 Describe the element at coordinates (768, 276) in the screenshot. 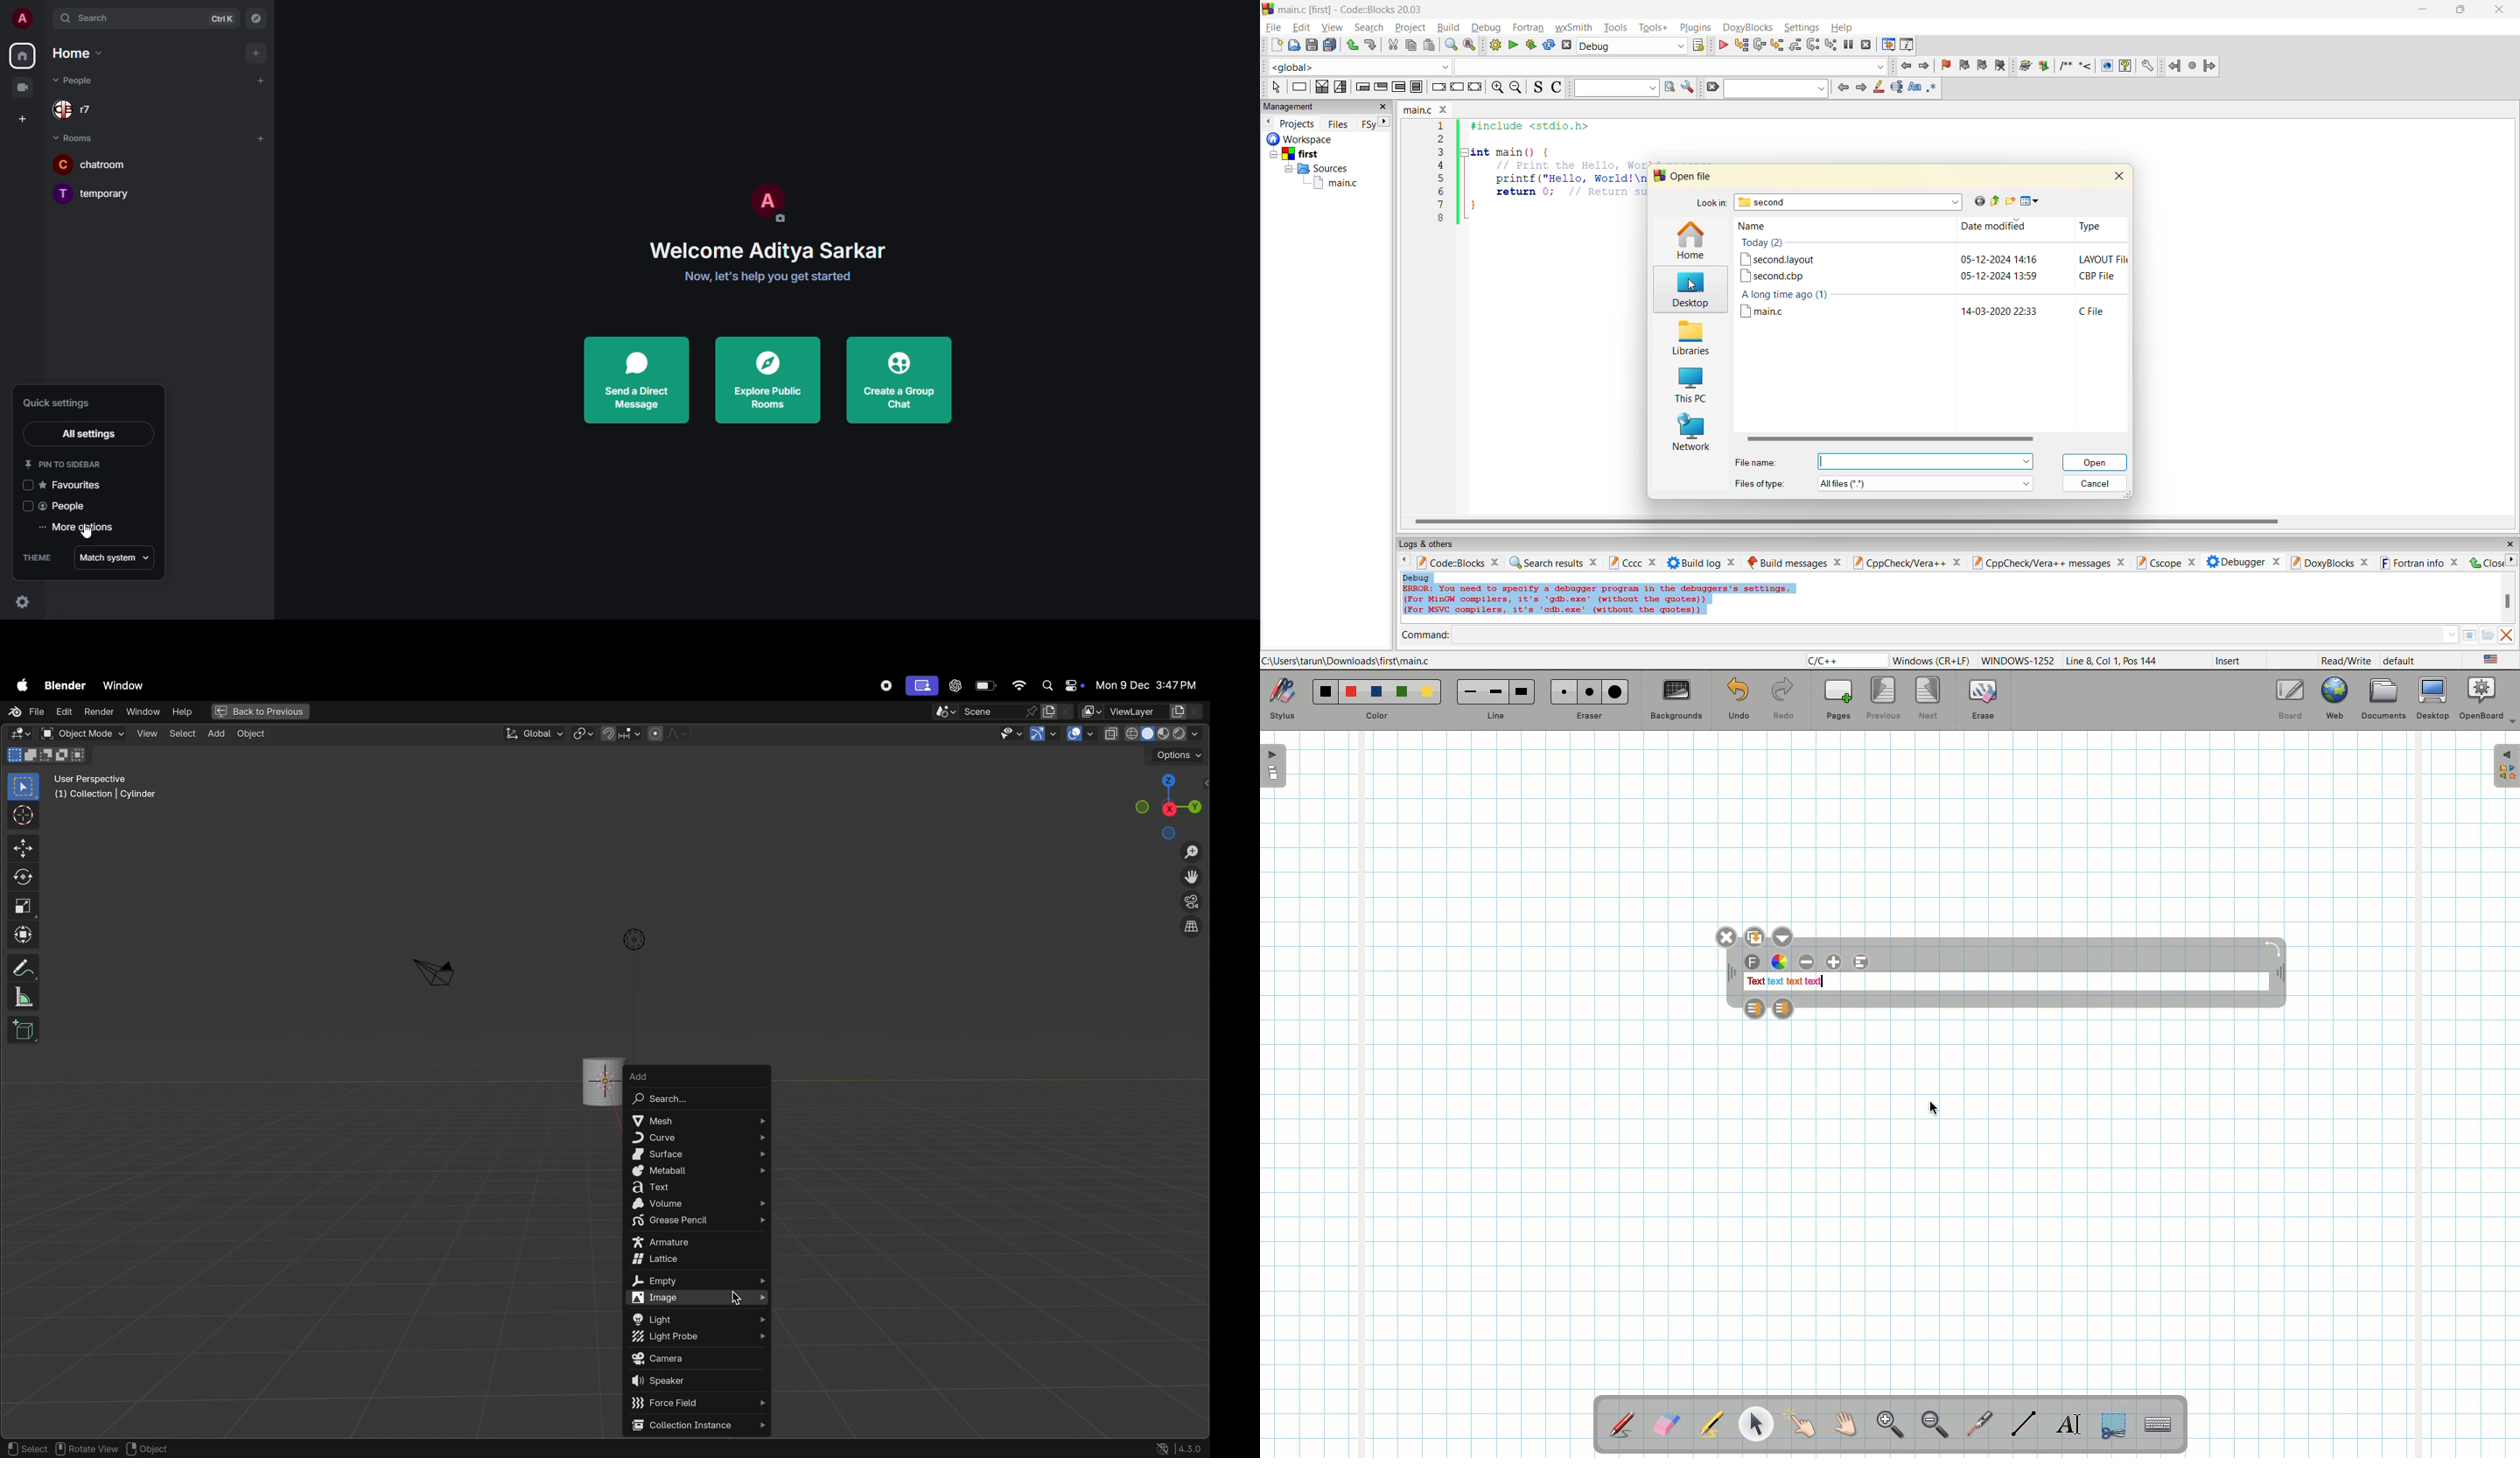

I see `get started` at that location.